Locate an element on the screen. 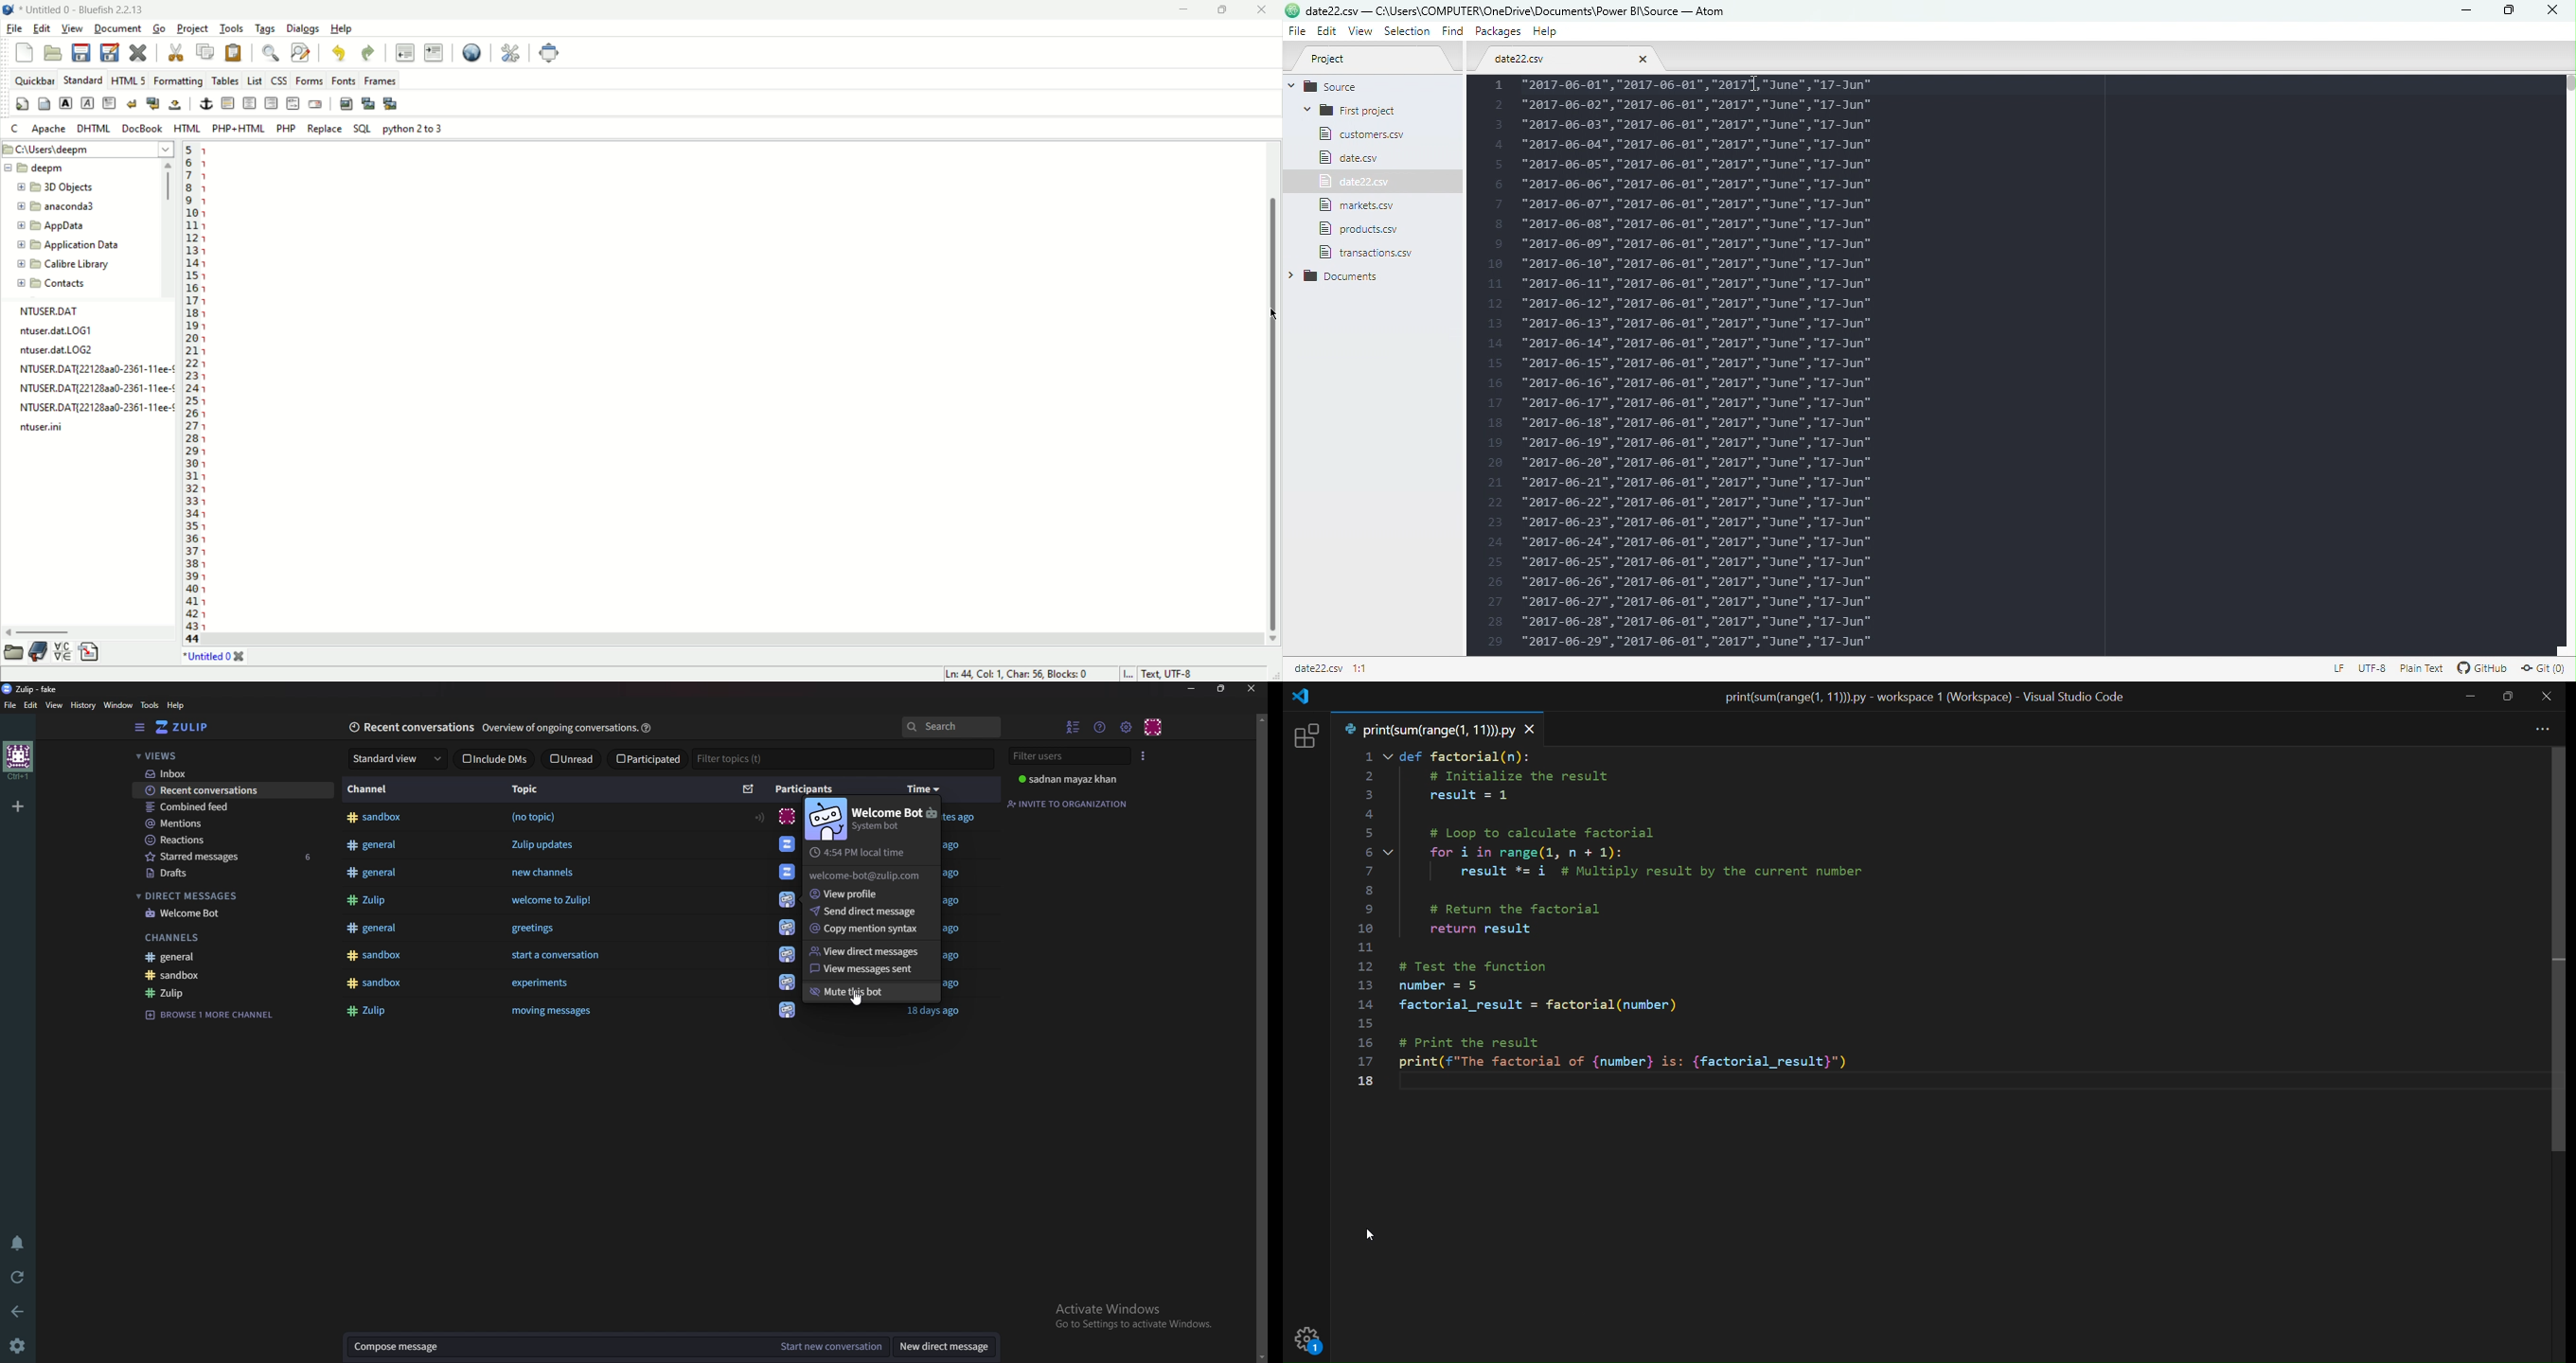 This screenshot has height=1372, width=2576. home is located at coordinates (18, 761).